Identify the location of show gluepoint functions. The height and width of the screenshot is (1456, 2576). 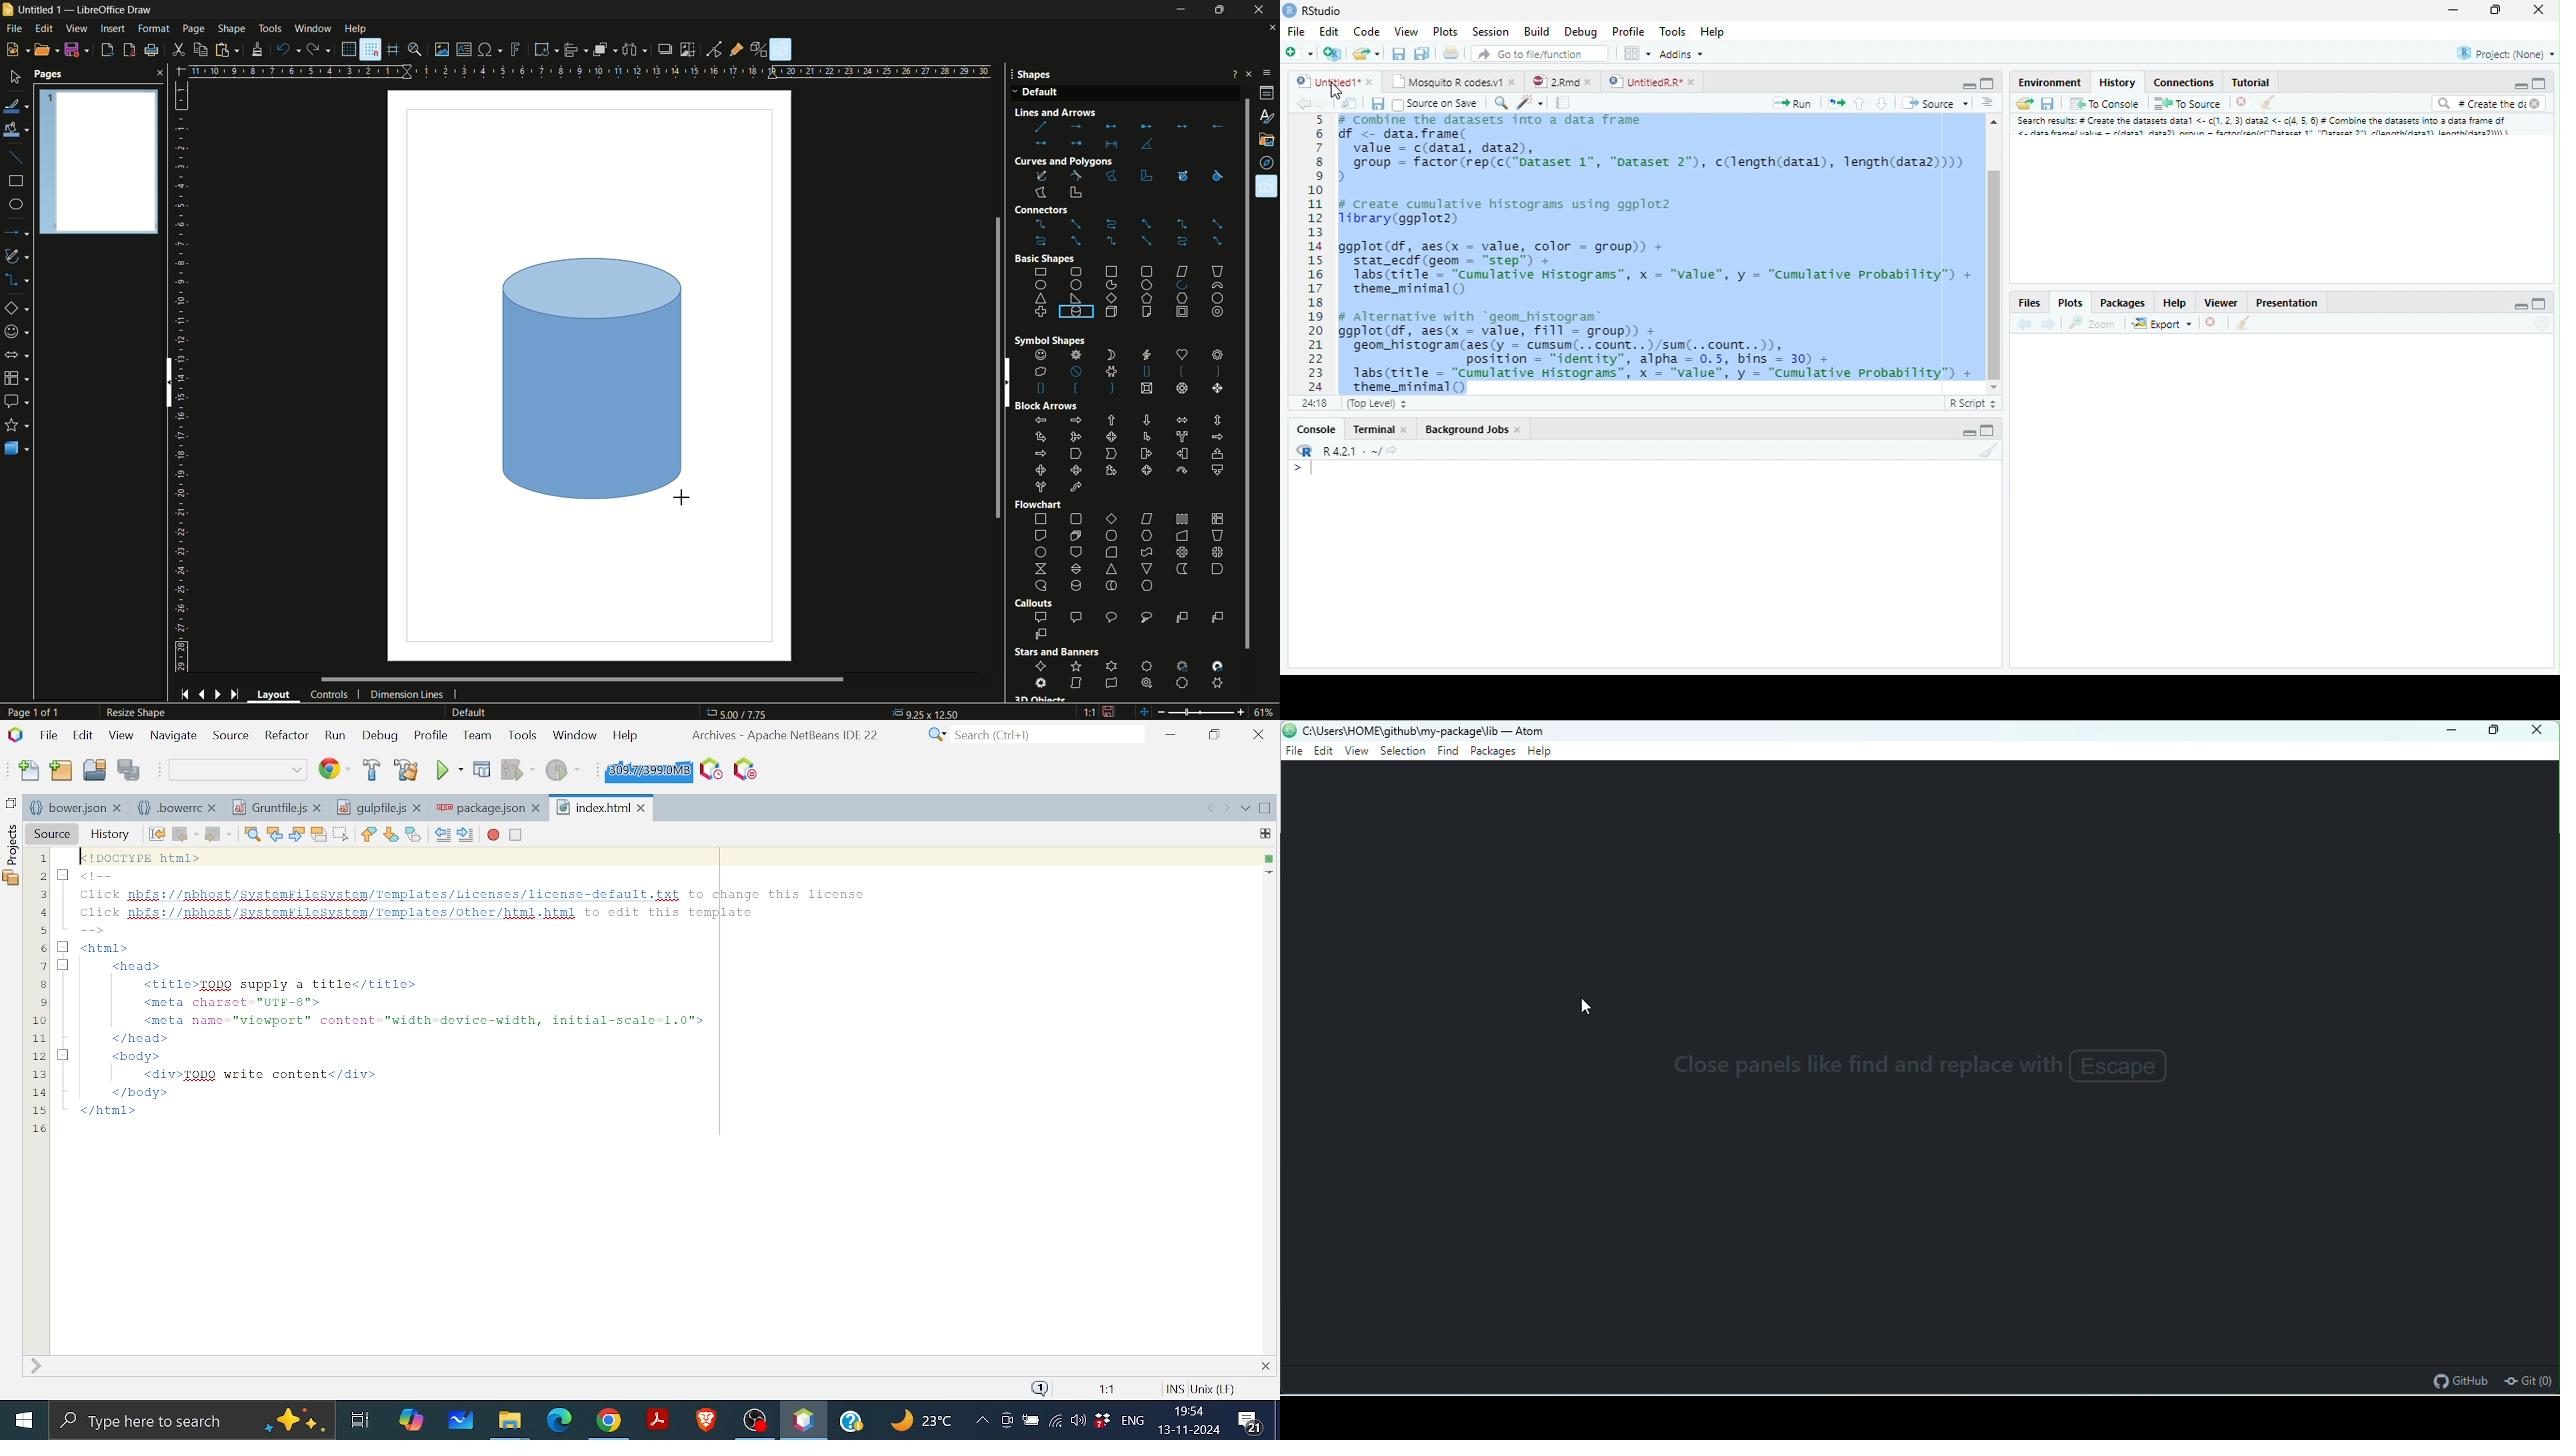
(737, 49).